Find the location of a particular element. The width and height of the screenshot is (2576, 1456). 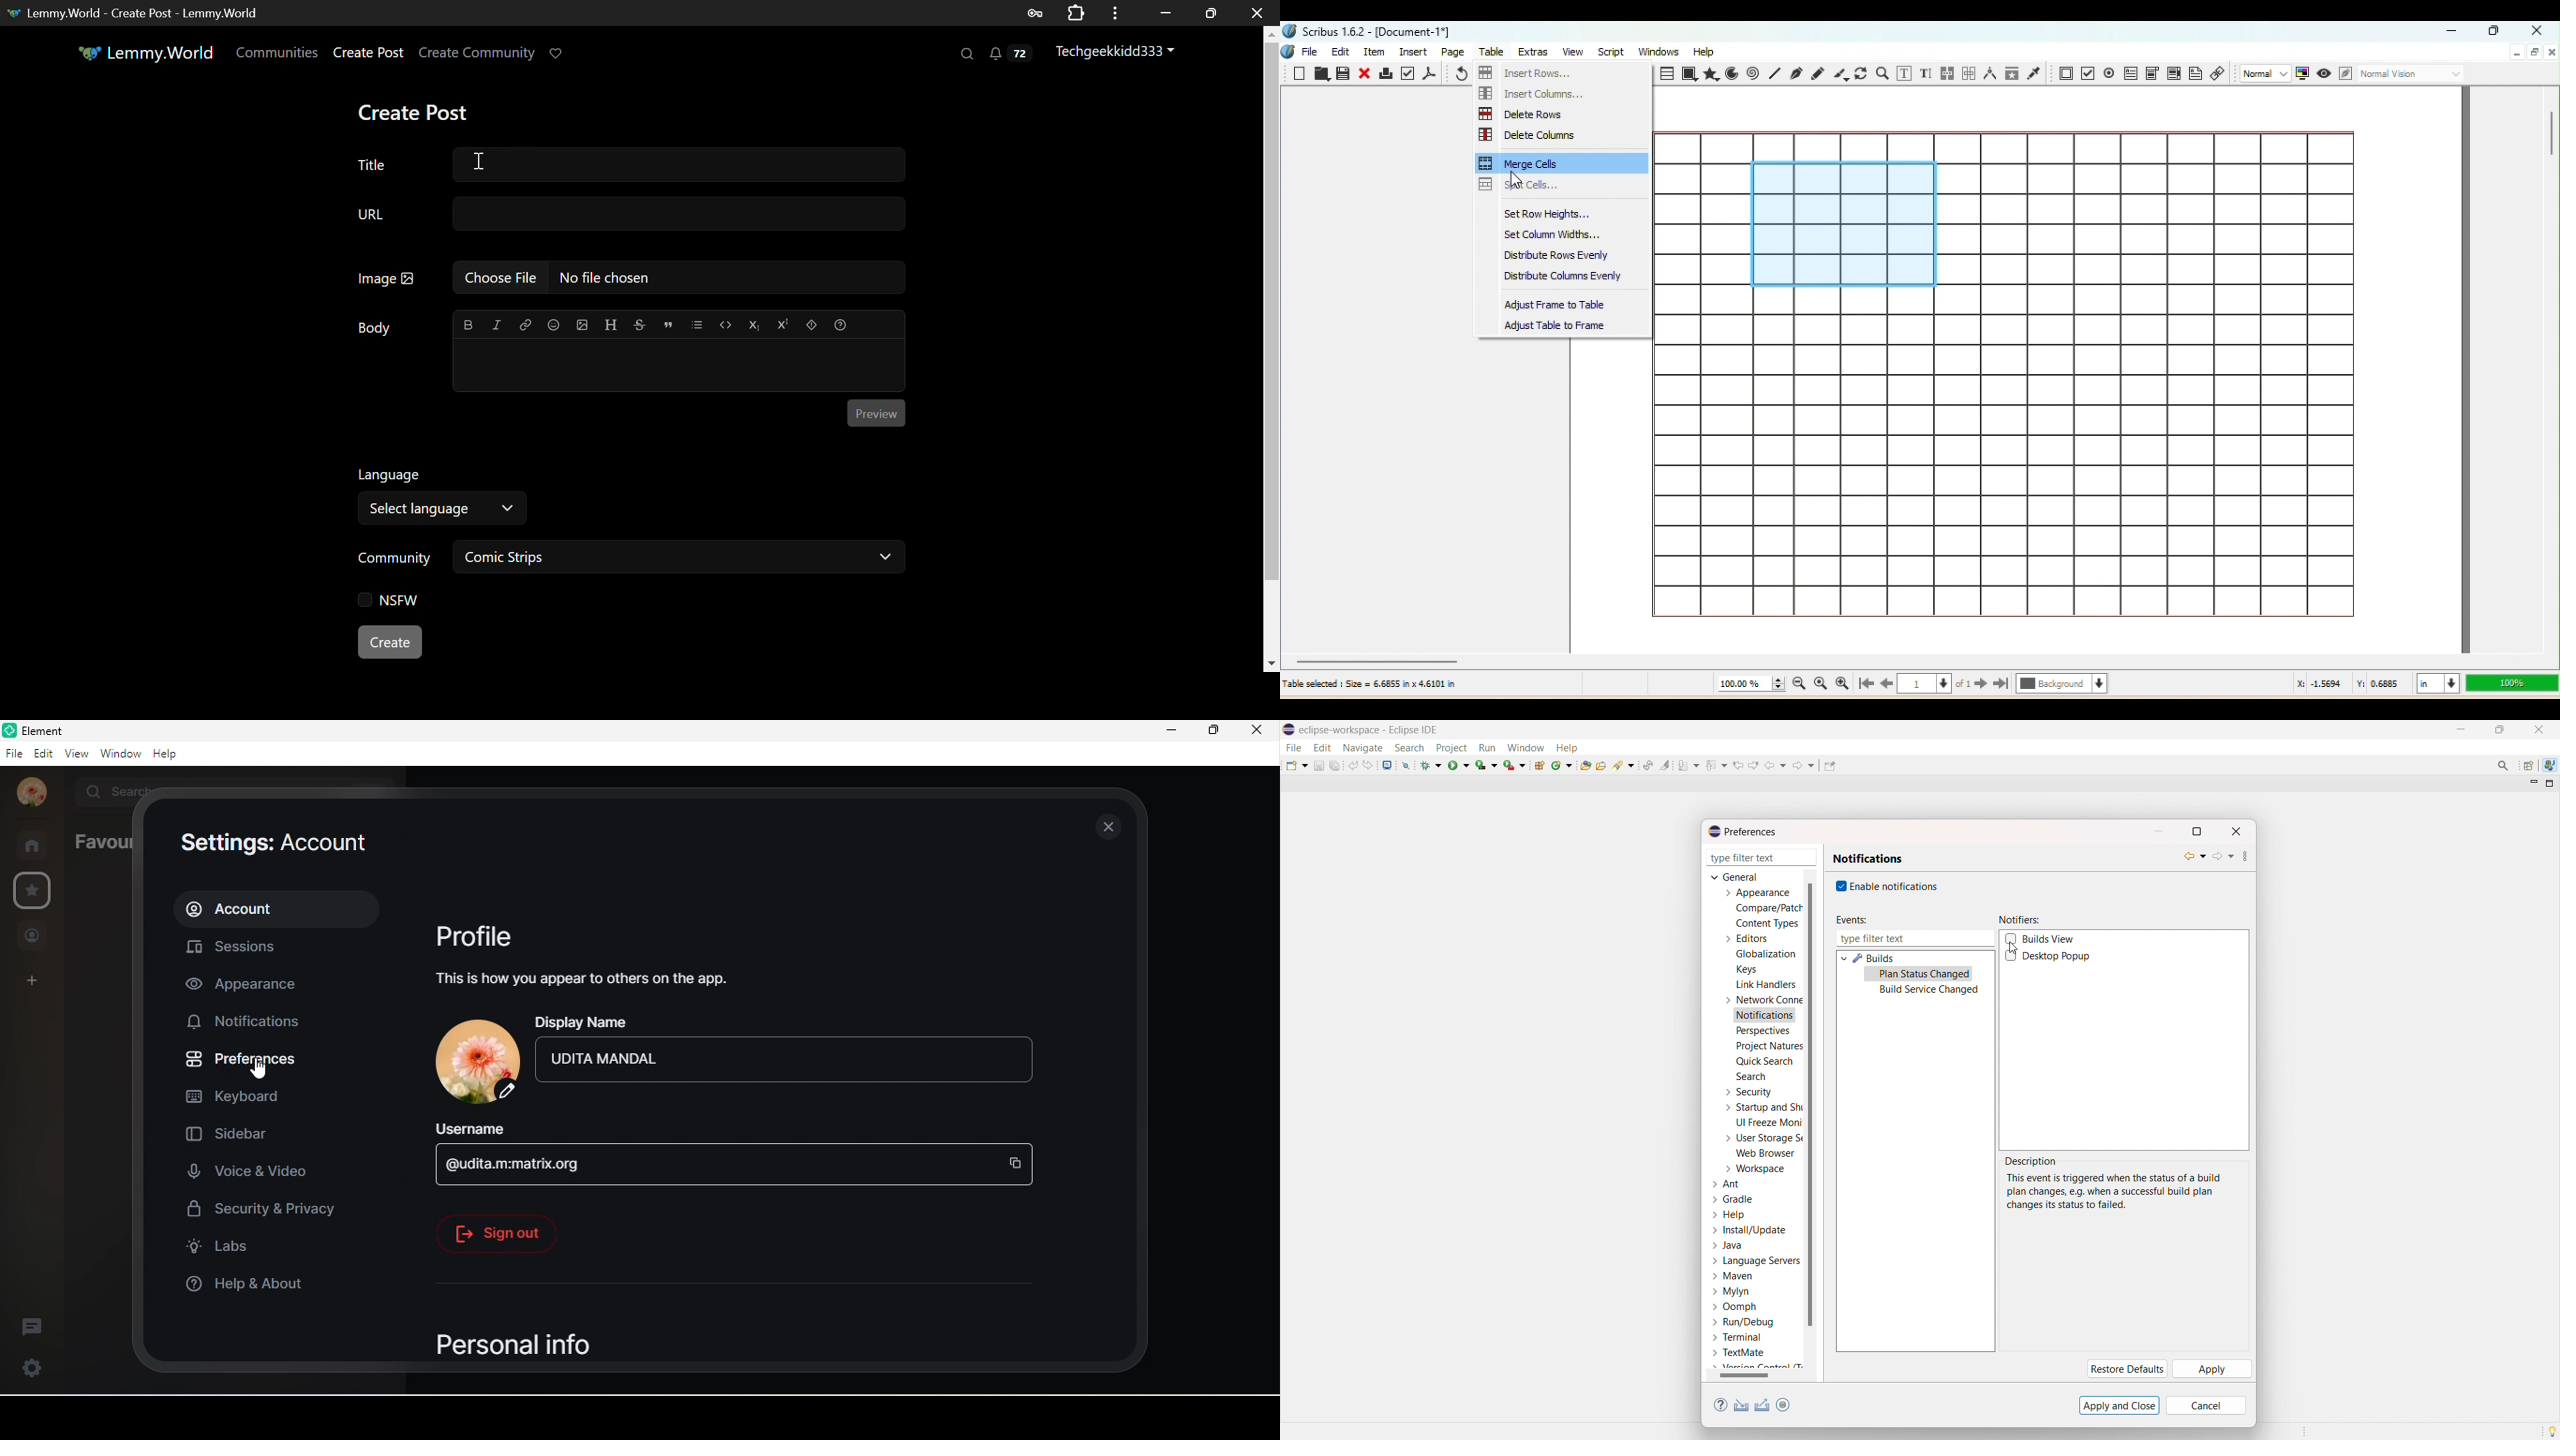

PDF list box is located at coordinates (2173, 74).